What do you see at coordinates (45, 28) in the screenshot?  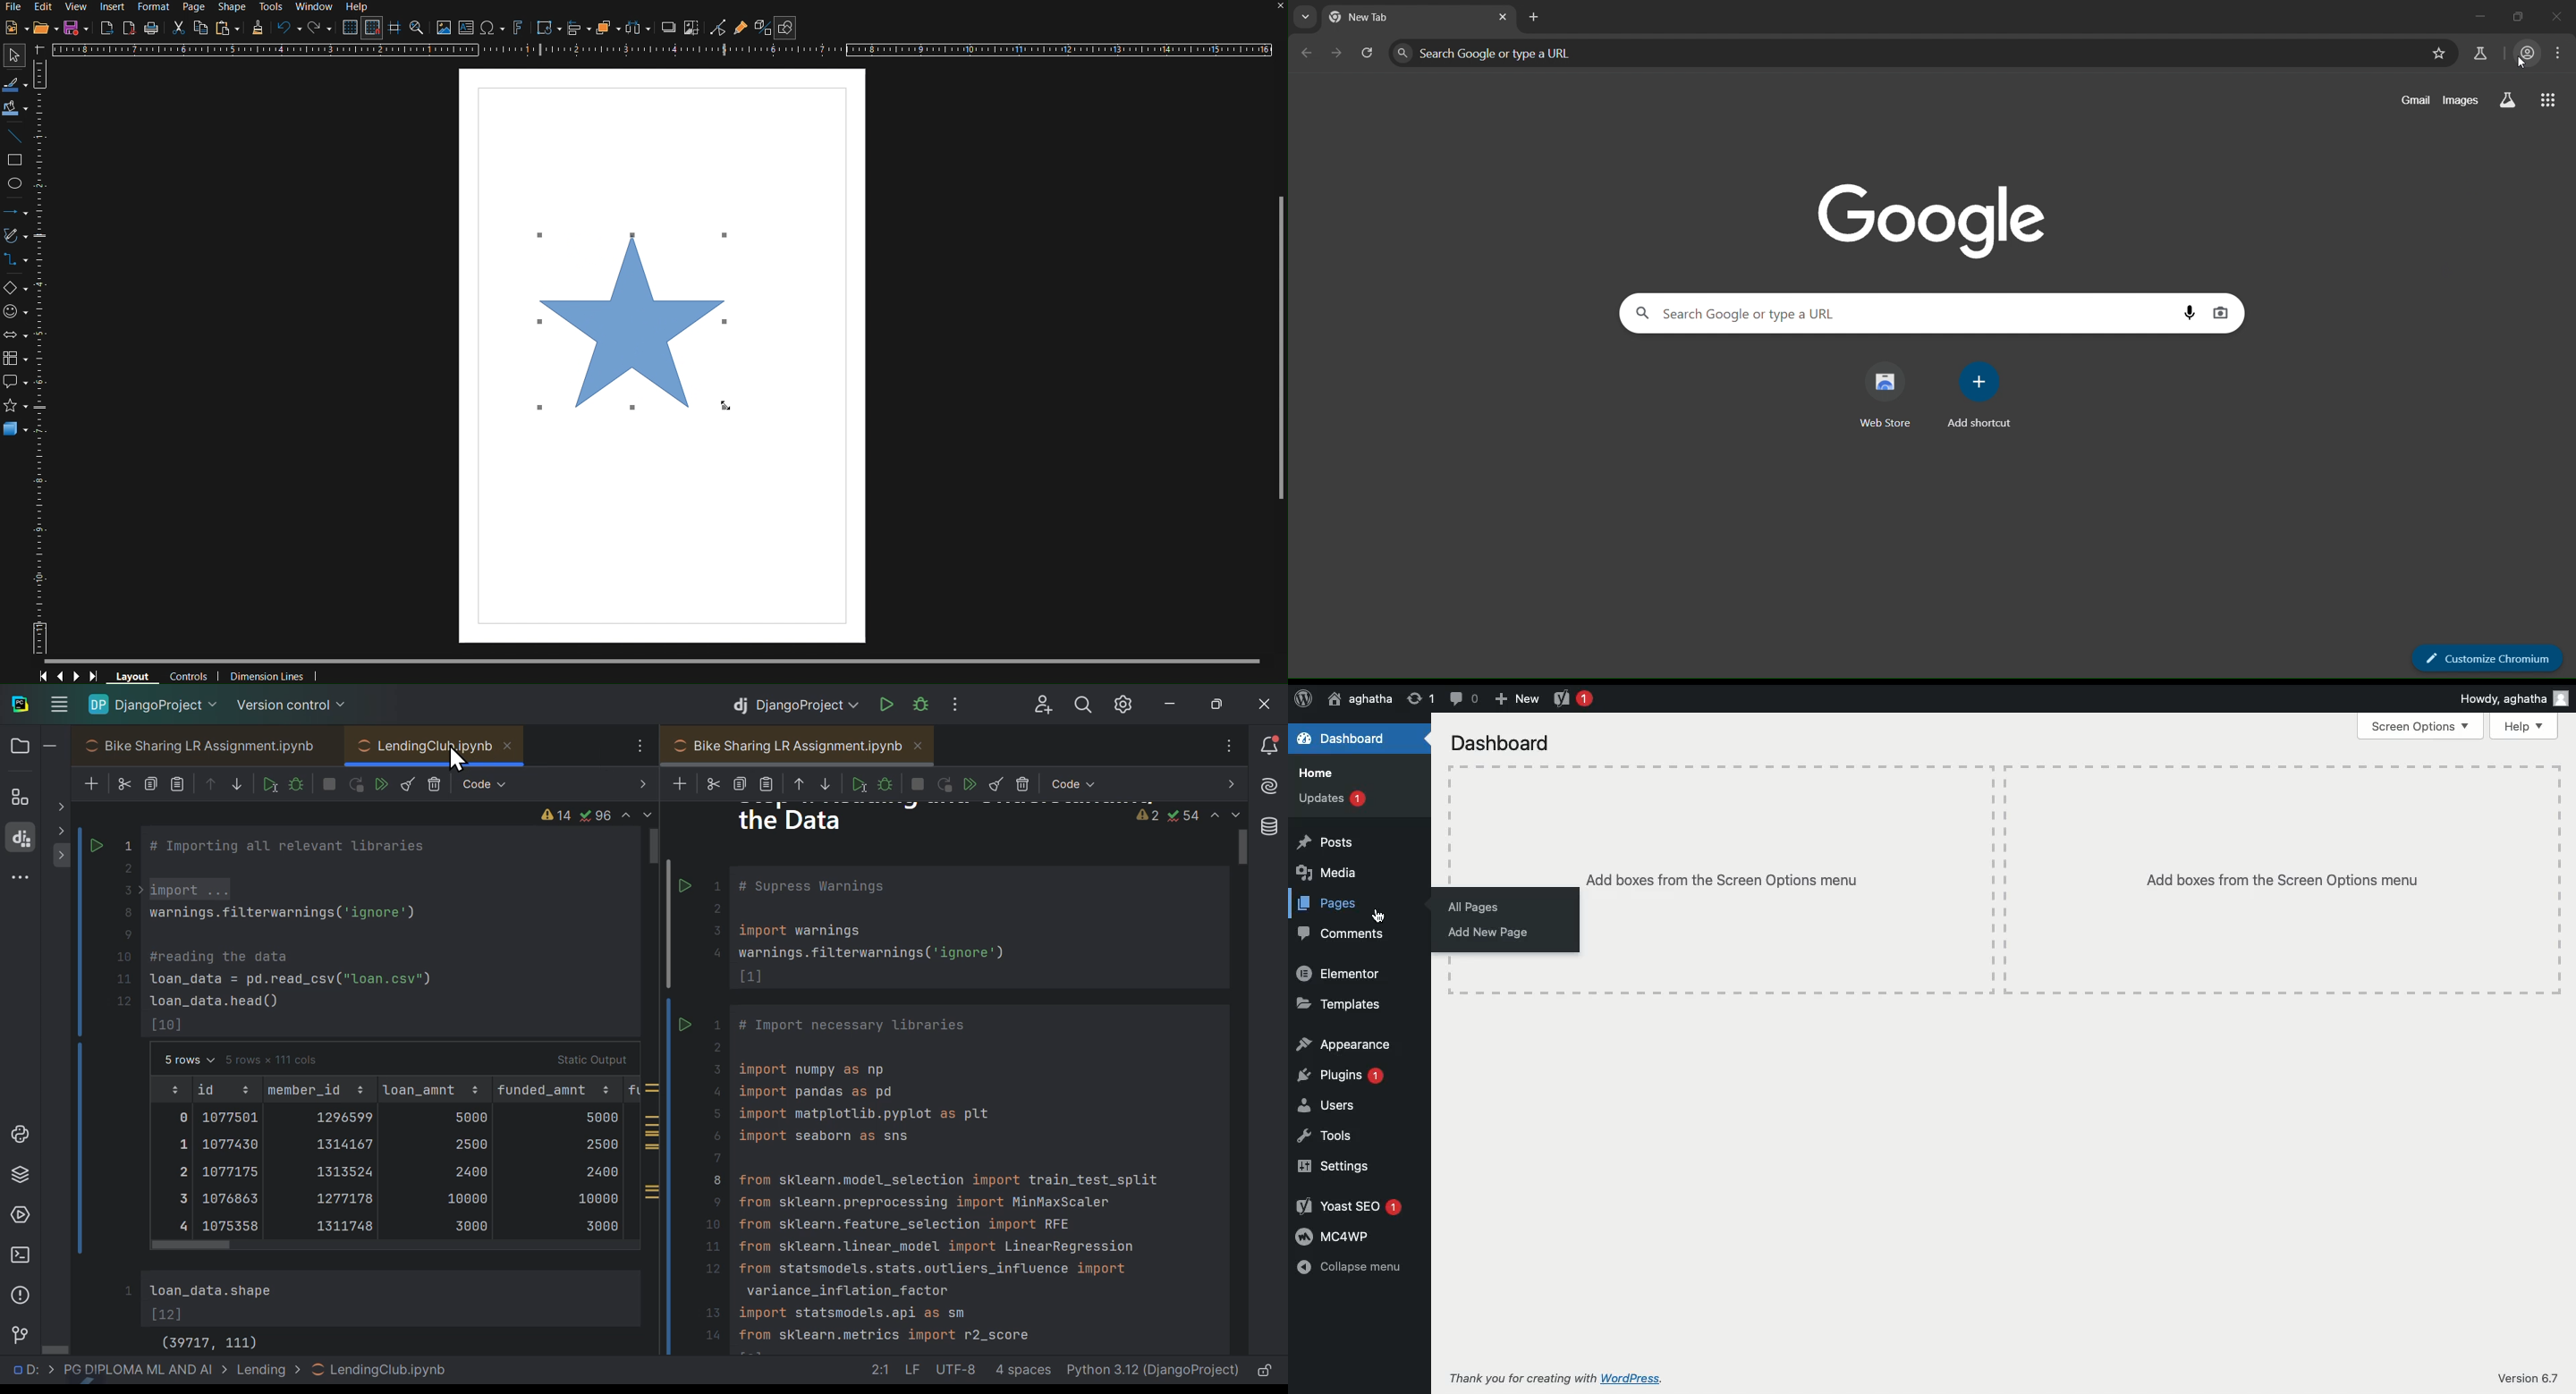 I see `Open` at bounding box center [45, 28].